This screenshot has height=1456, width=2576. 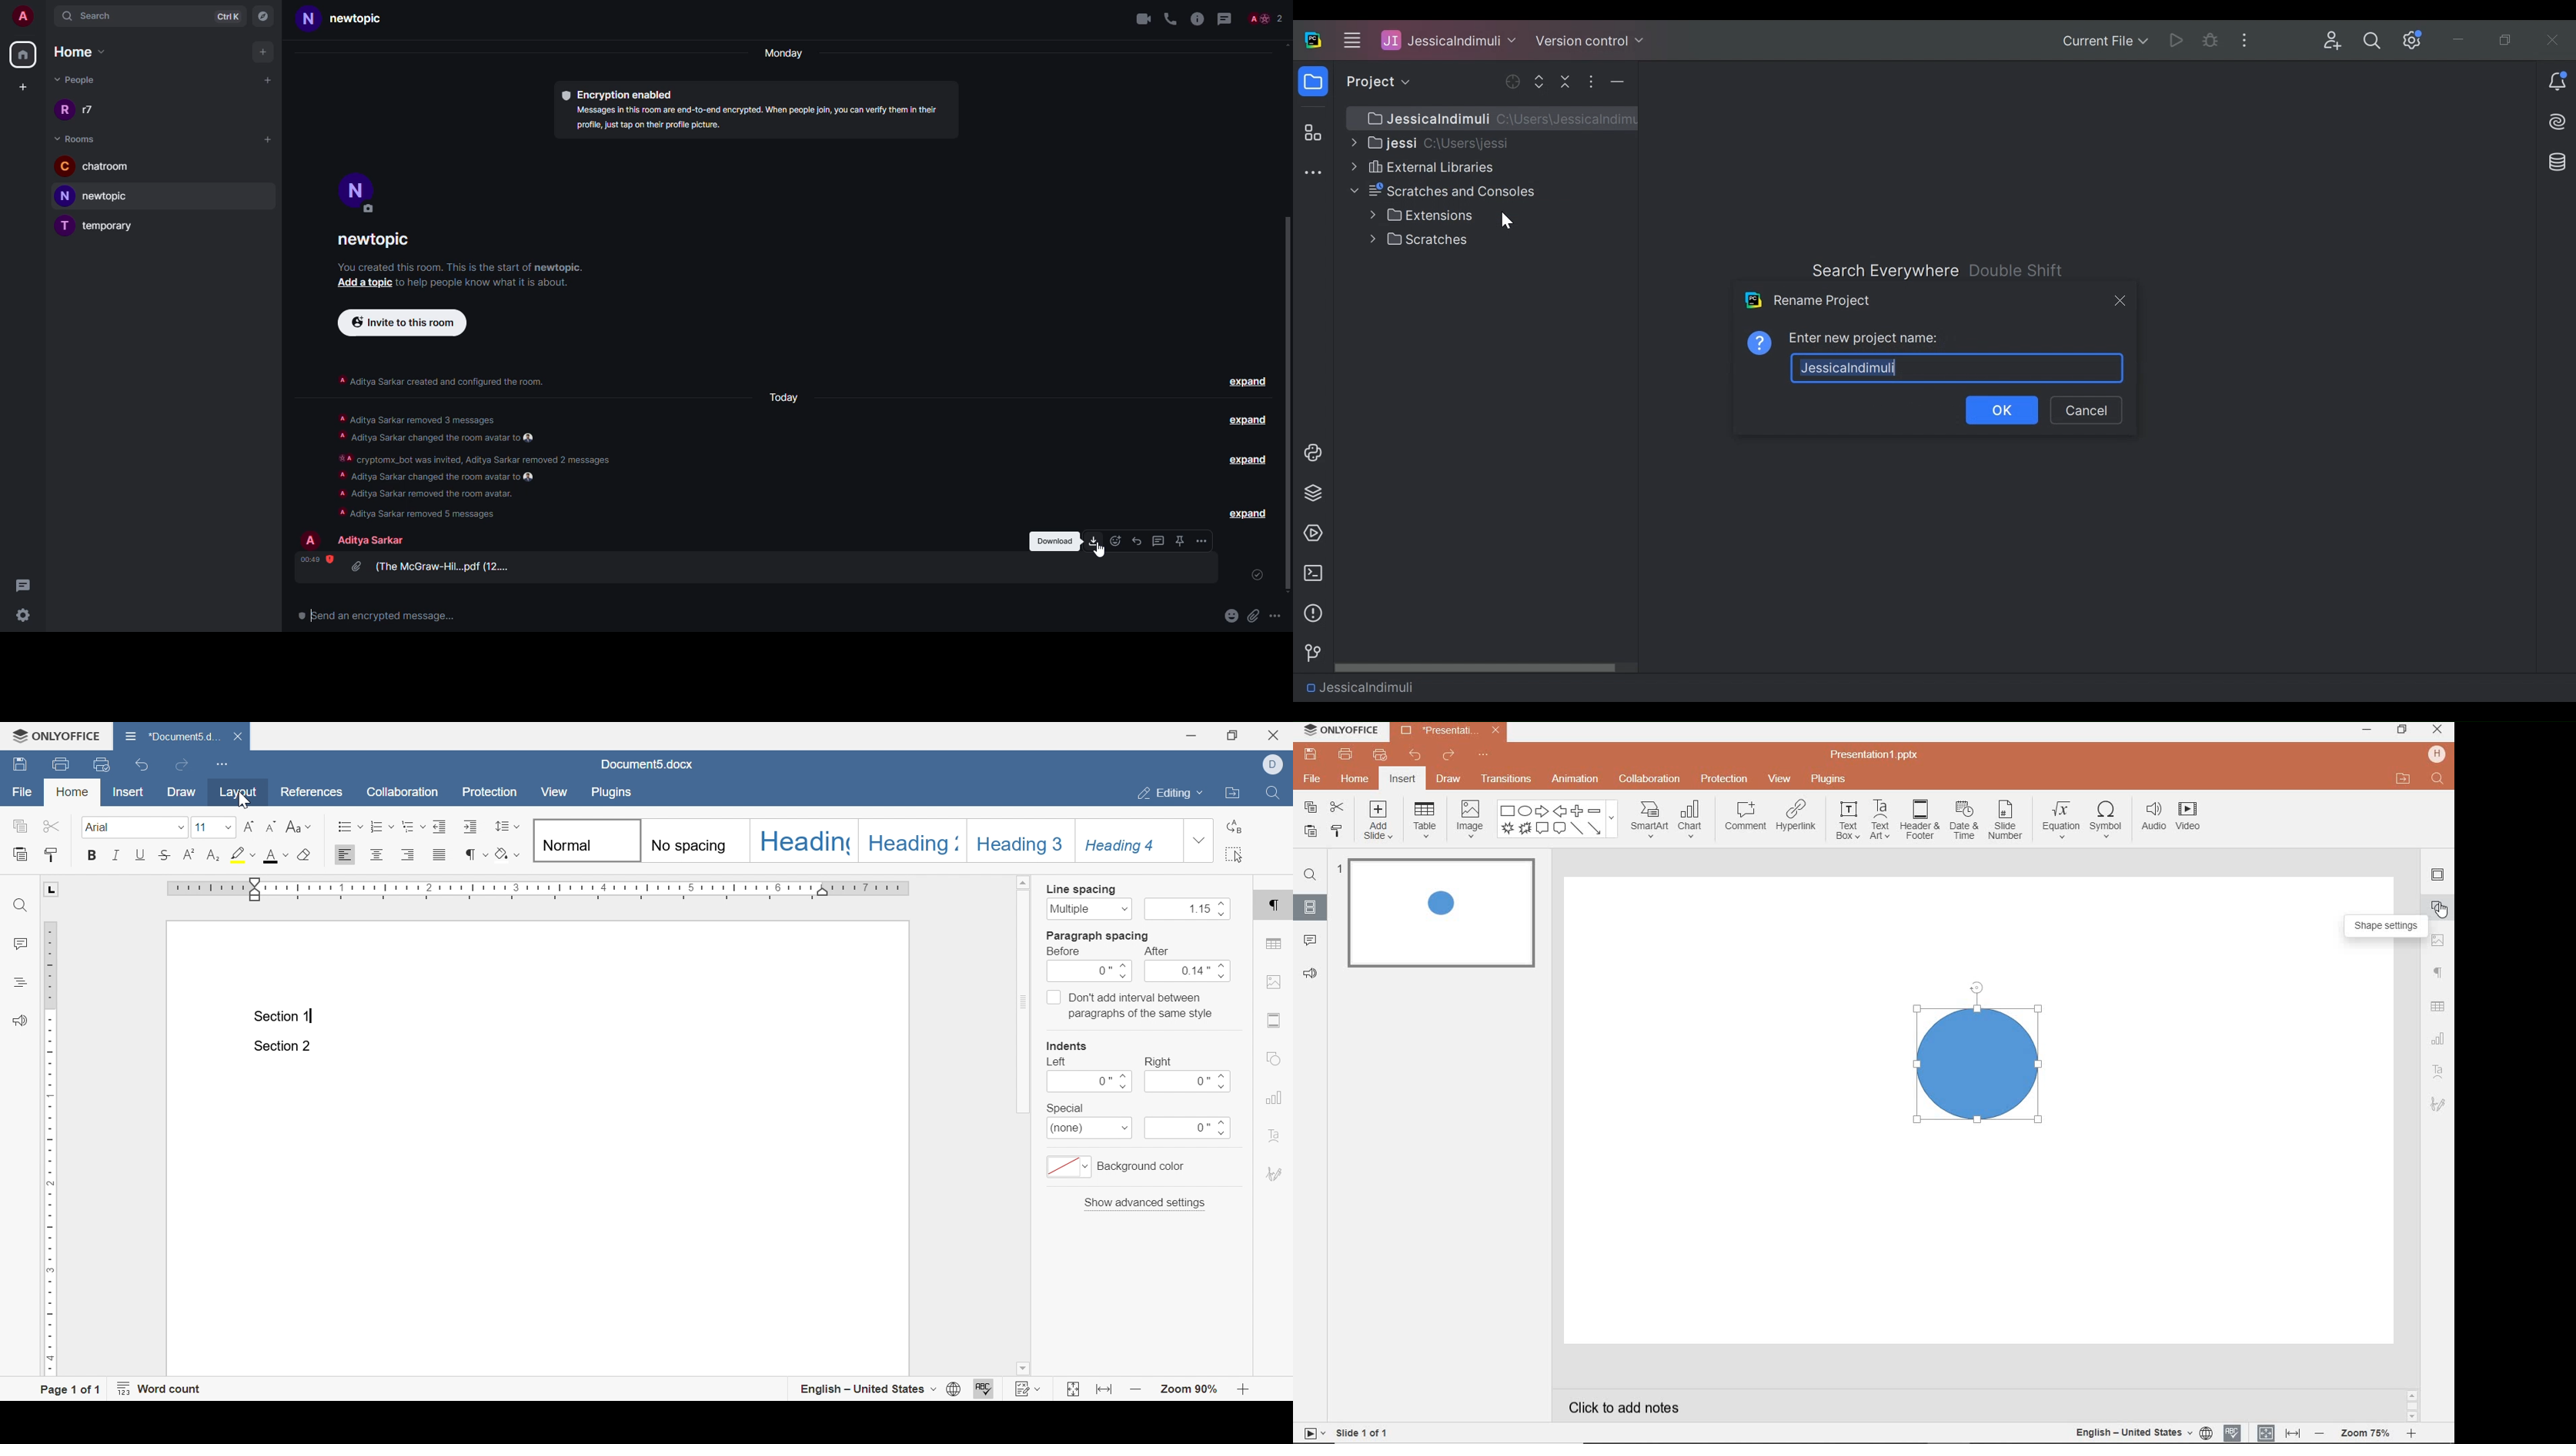 I want to click on account, so click(x=20, y=13).